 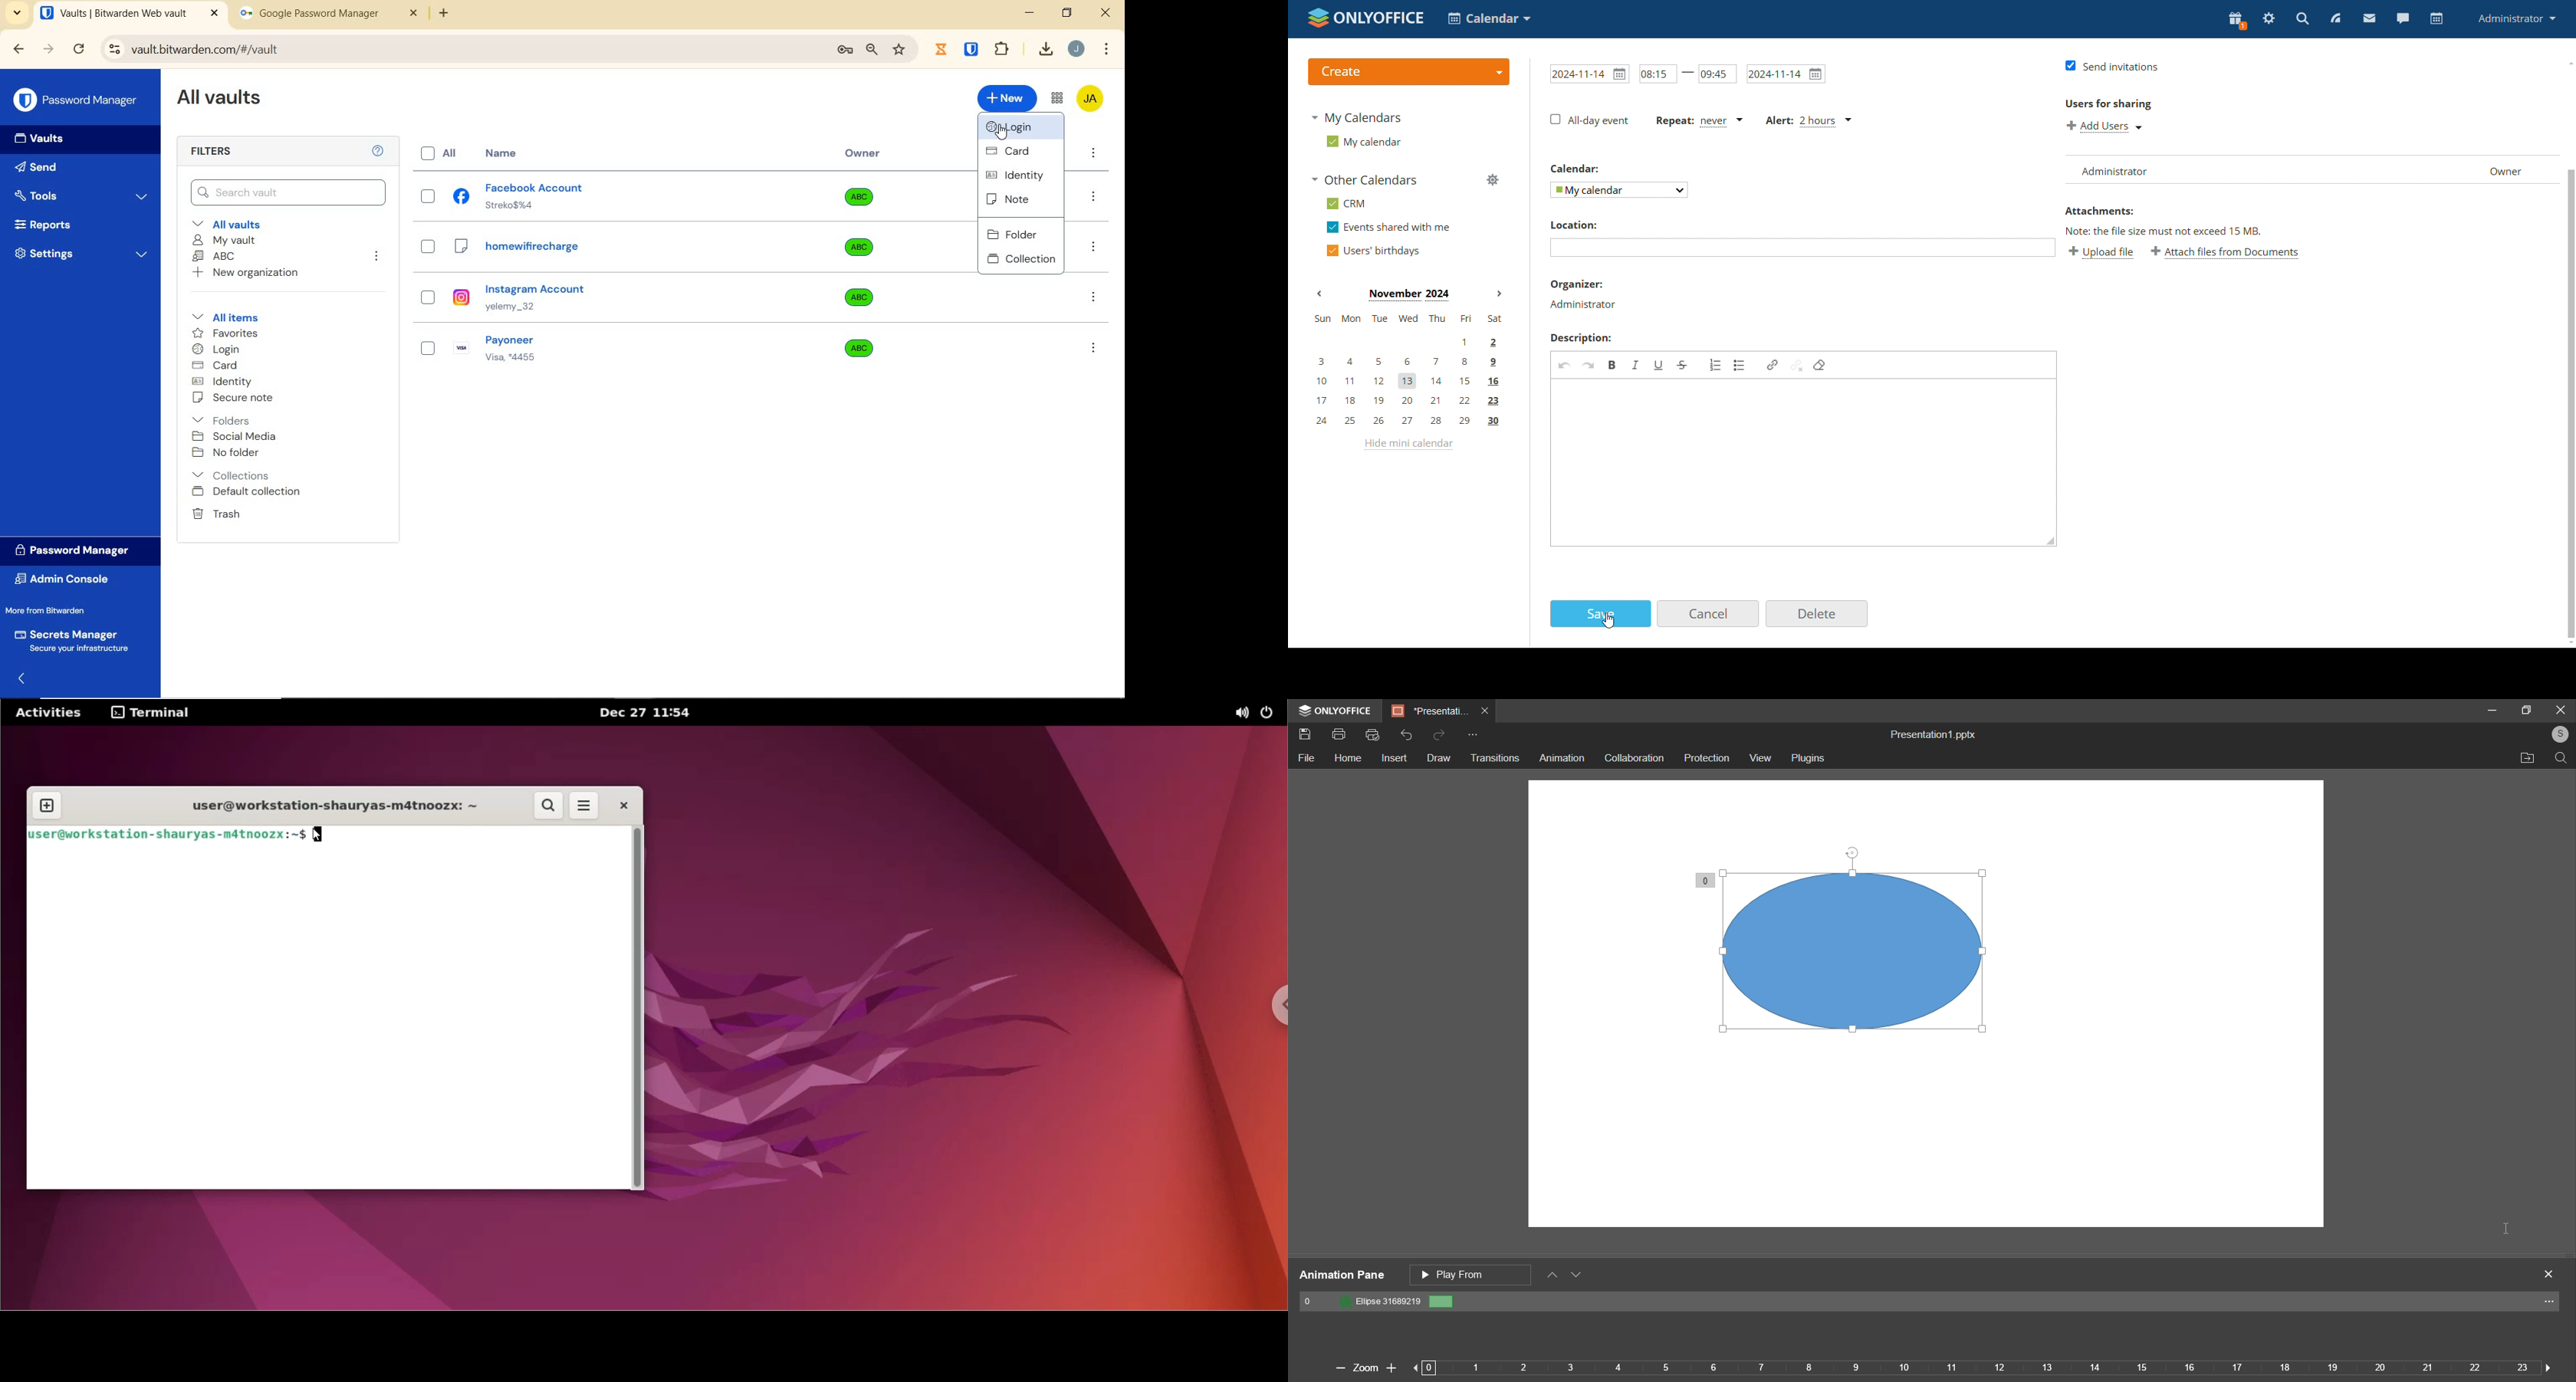 What do you see at coordinates (864, 297) in the screenshot?
I see `Owner organization` at bounding box center [864, 297].